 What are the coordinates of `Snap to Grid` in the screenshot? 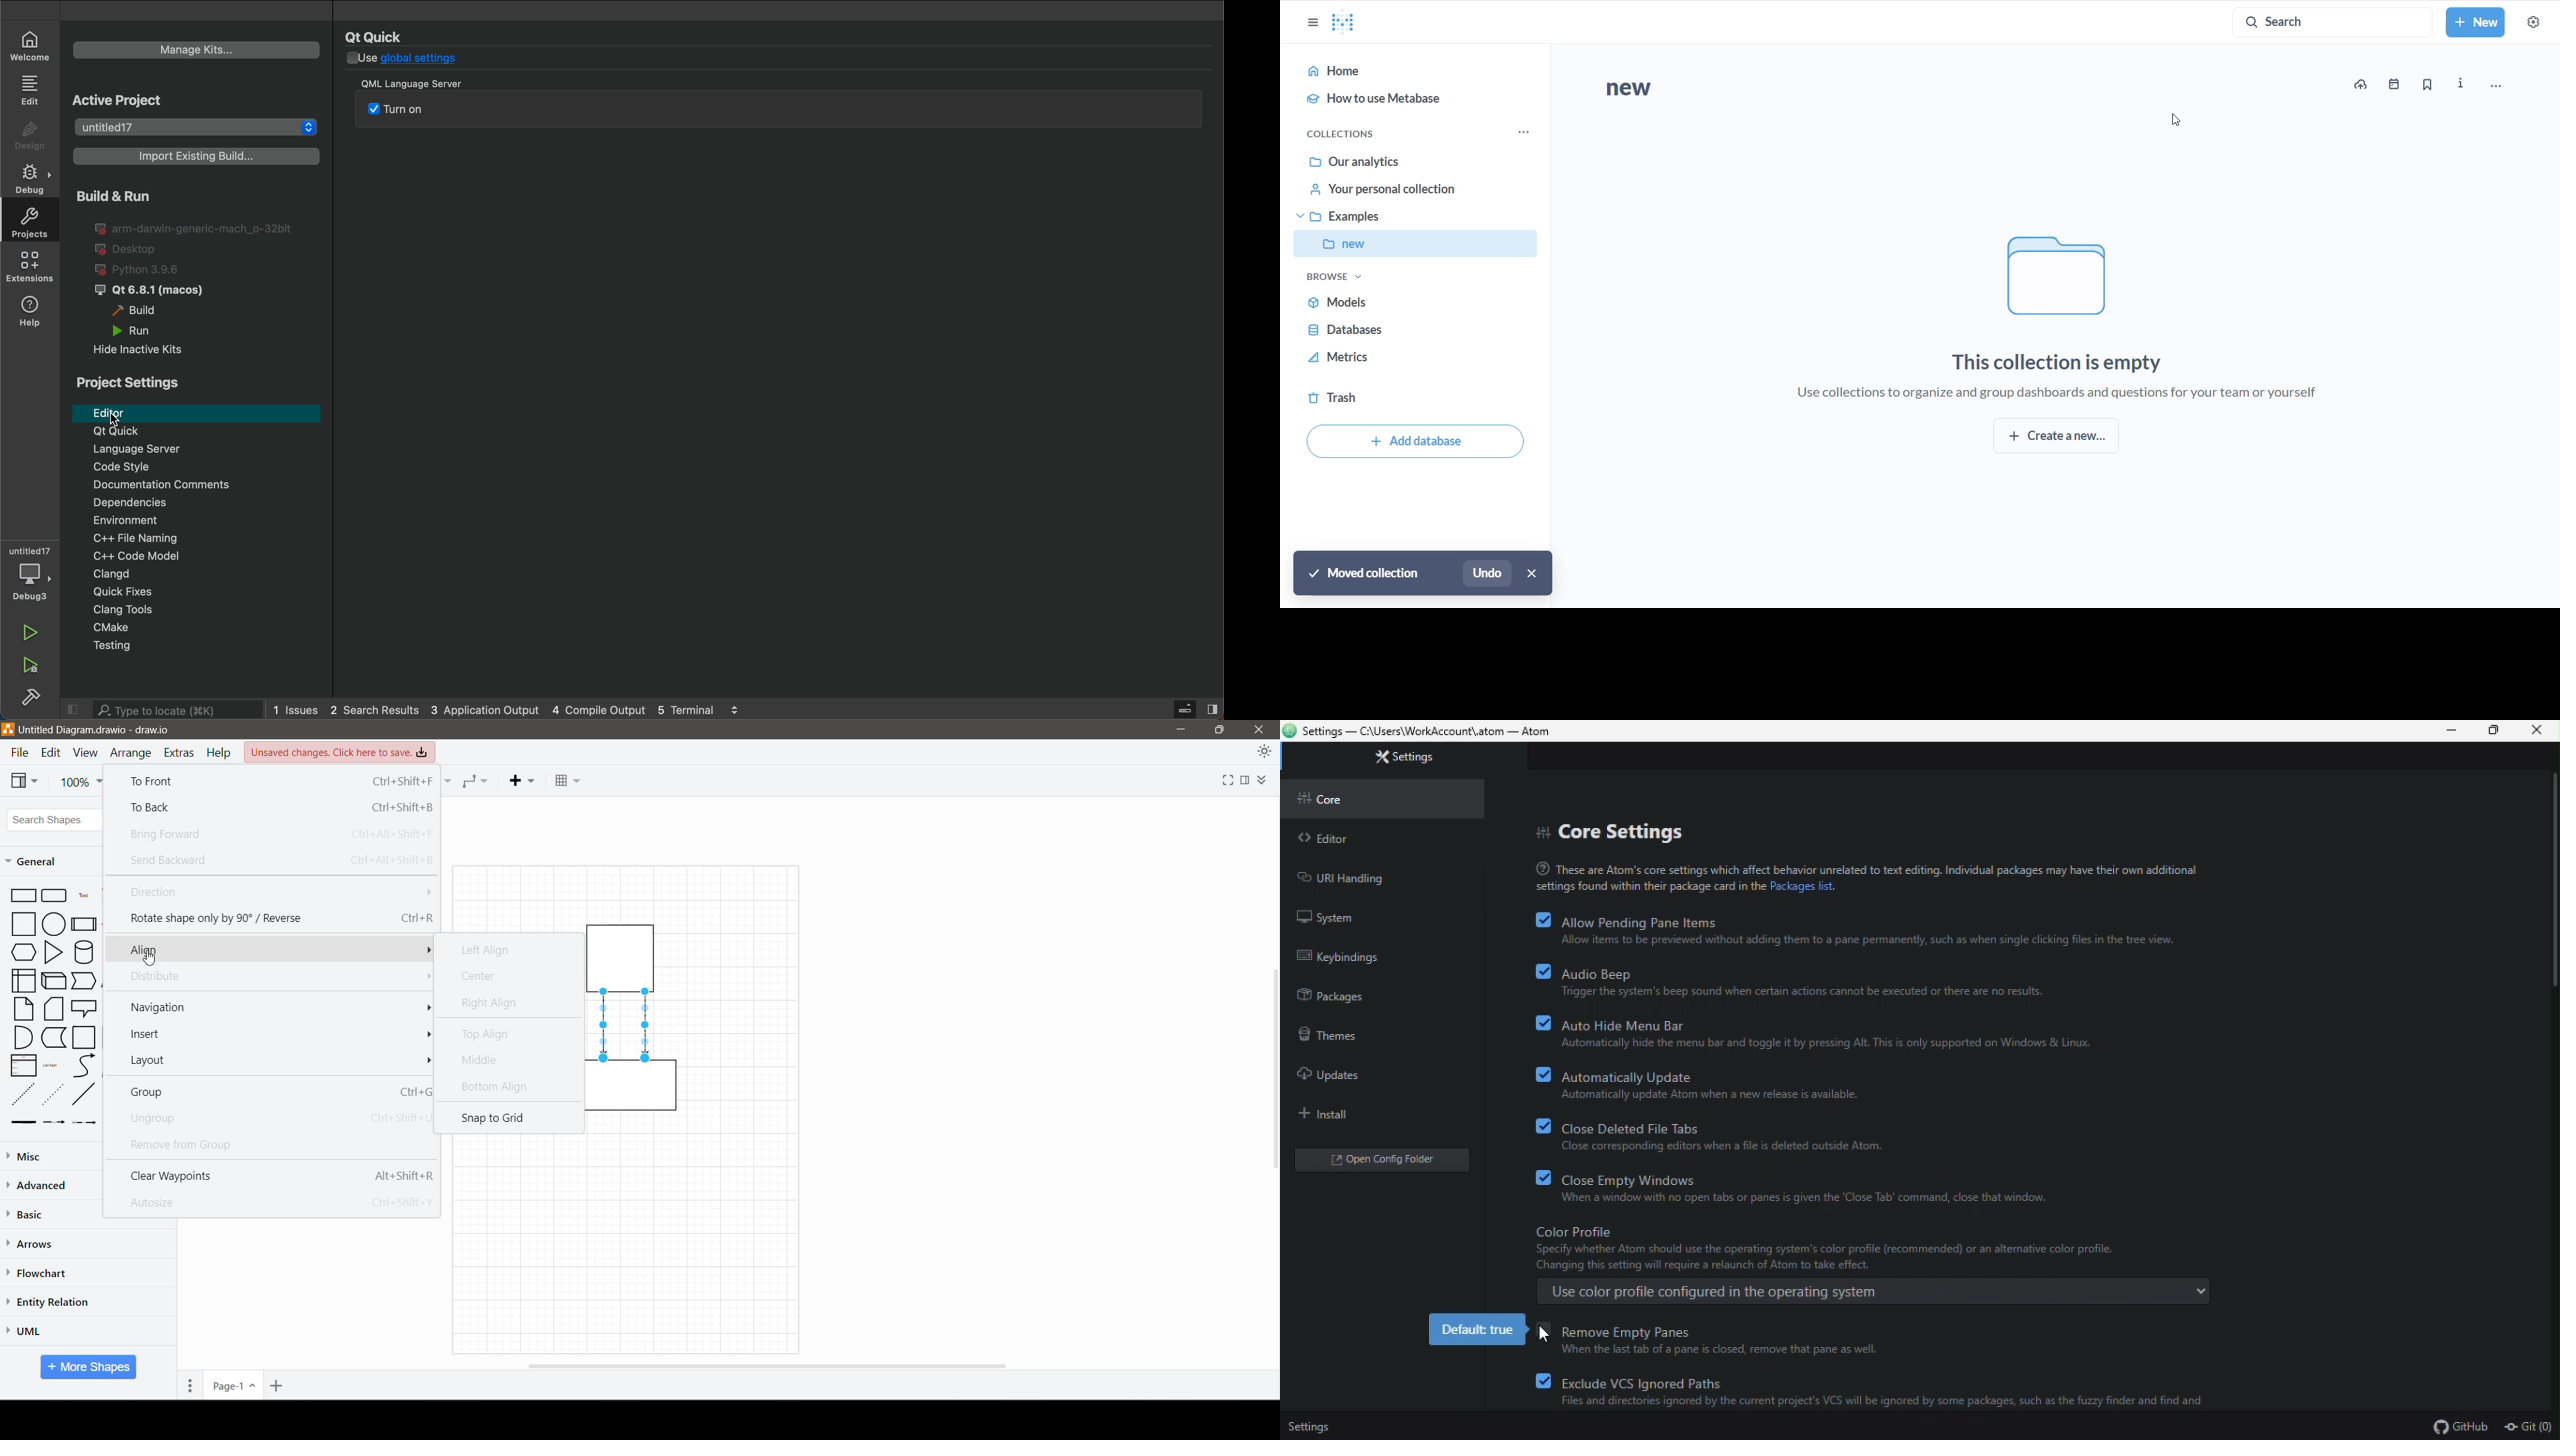 It's located at (502, 1119).